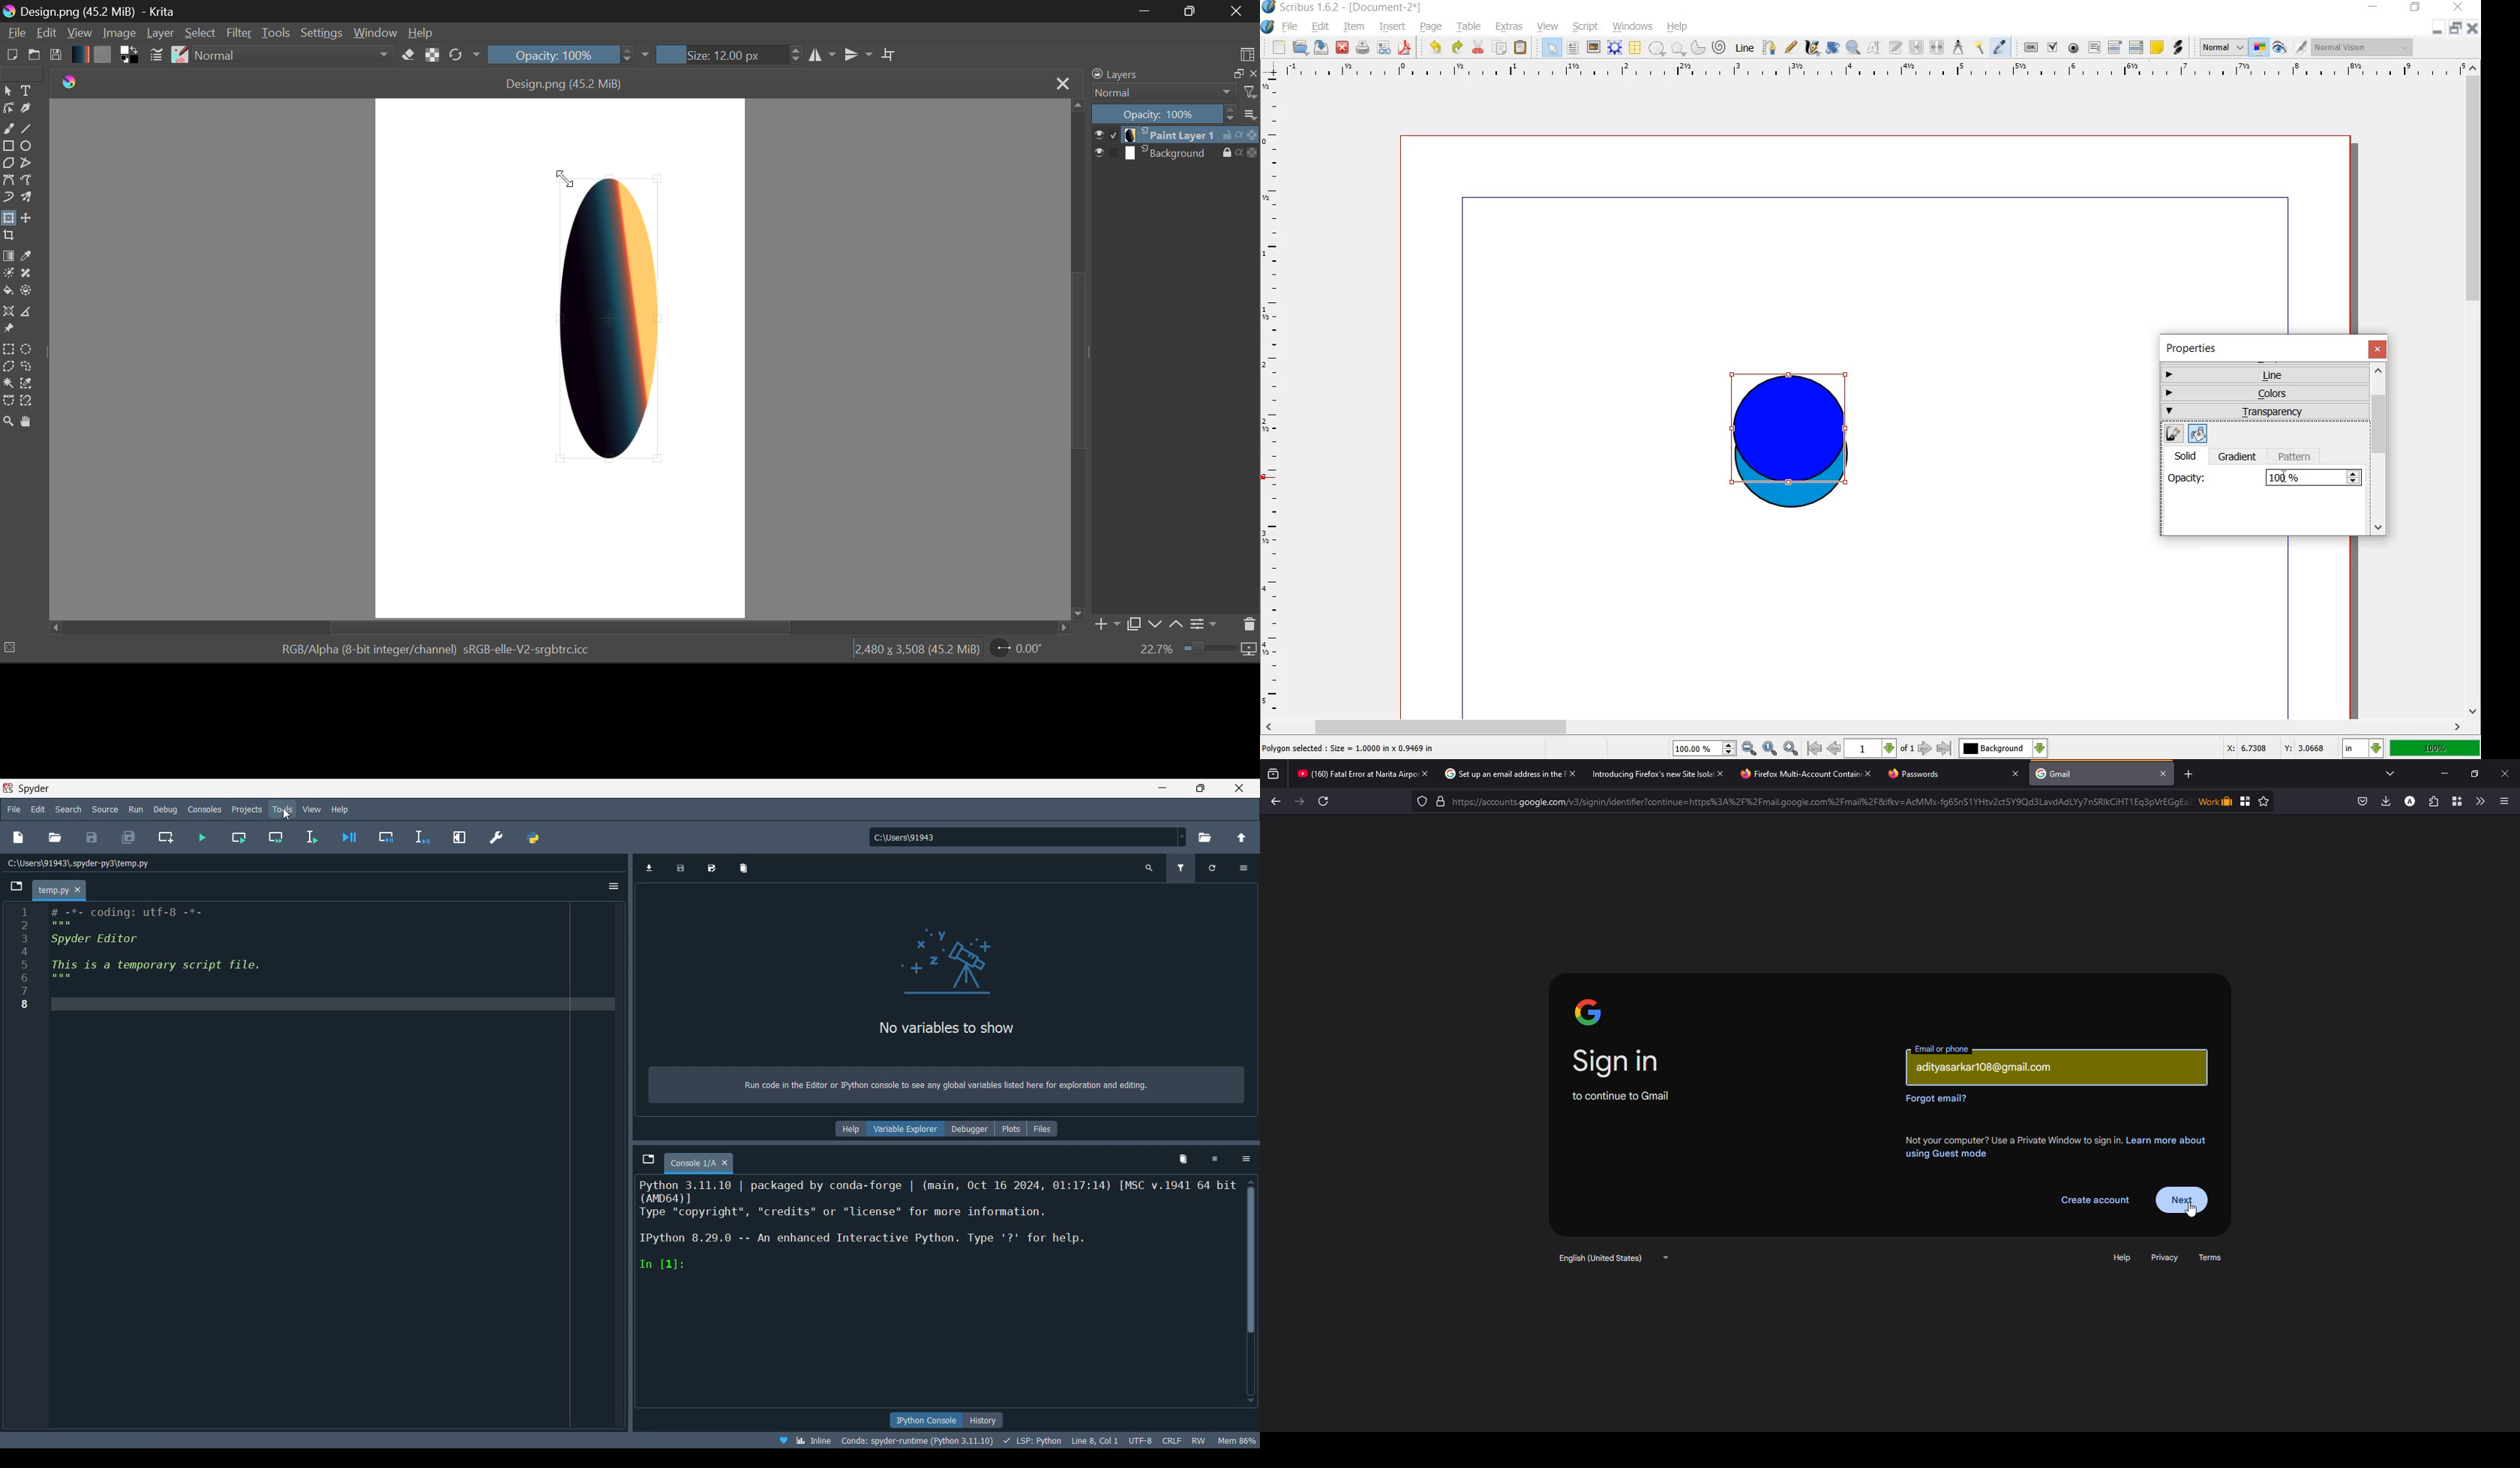  Describe the element at coordinates (2361, 801) in the screenshot. I see `save to pocket` at that location.